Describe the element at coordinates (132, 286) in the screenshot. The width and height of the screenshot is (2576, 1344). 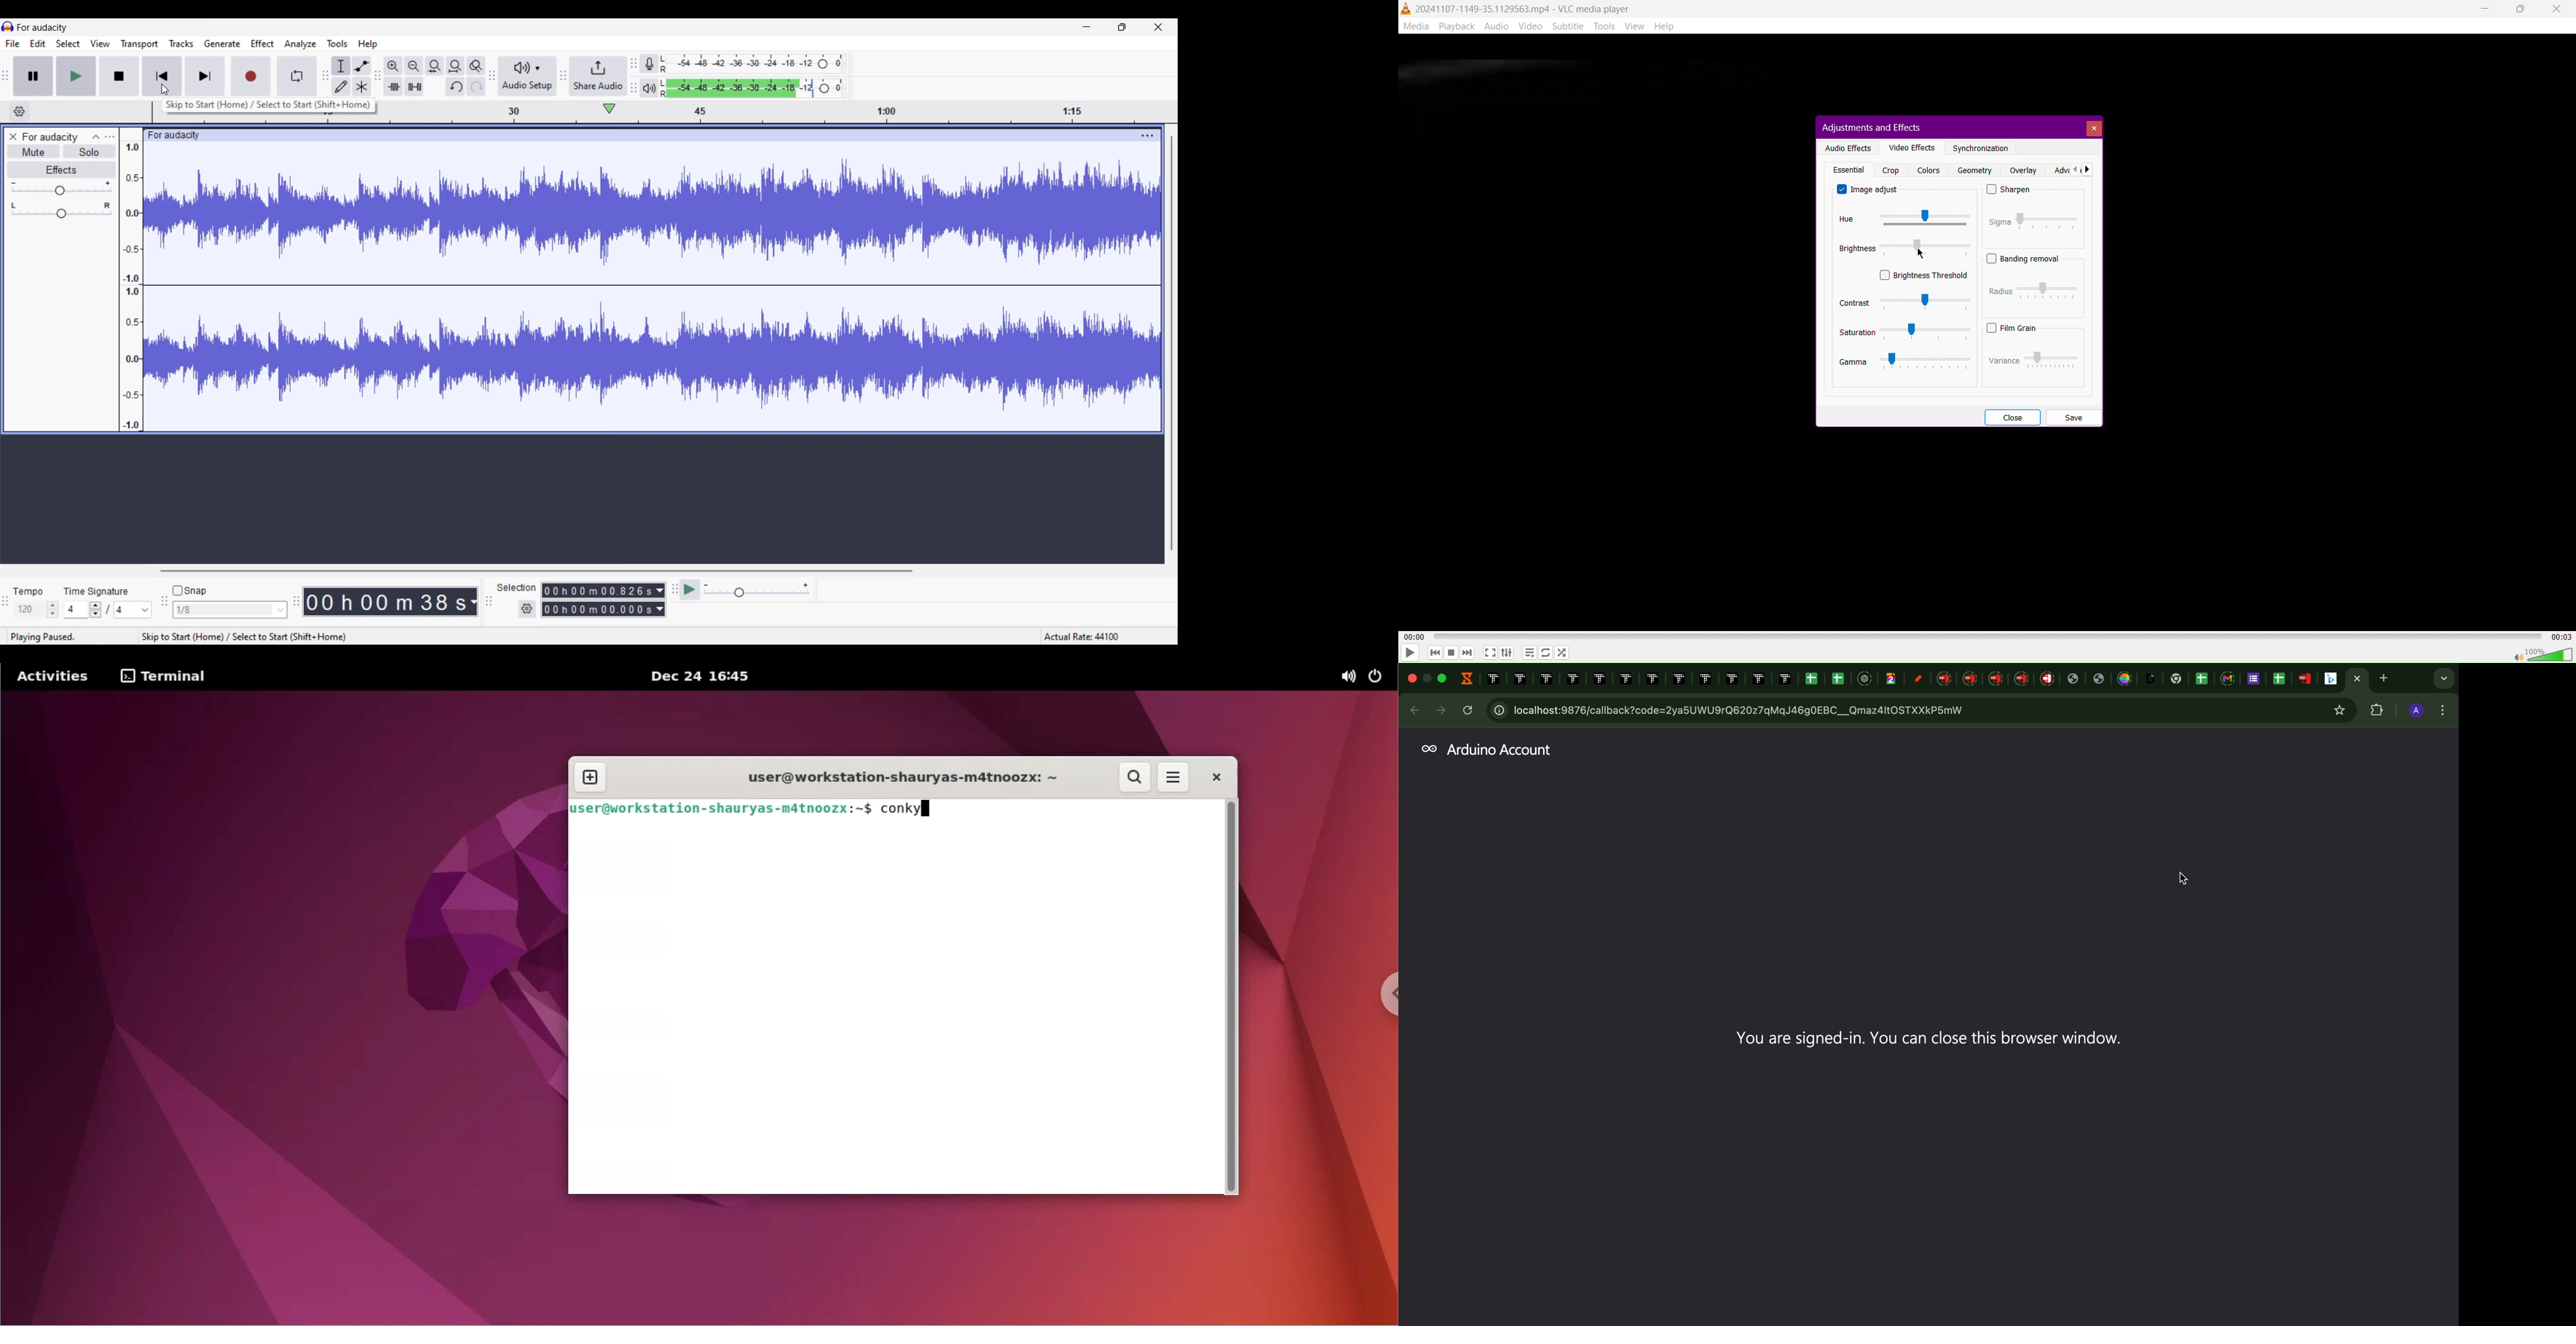
I see `Scale to measure sound intensity` at that location.